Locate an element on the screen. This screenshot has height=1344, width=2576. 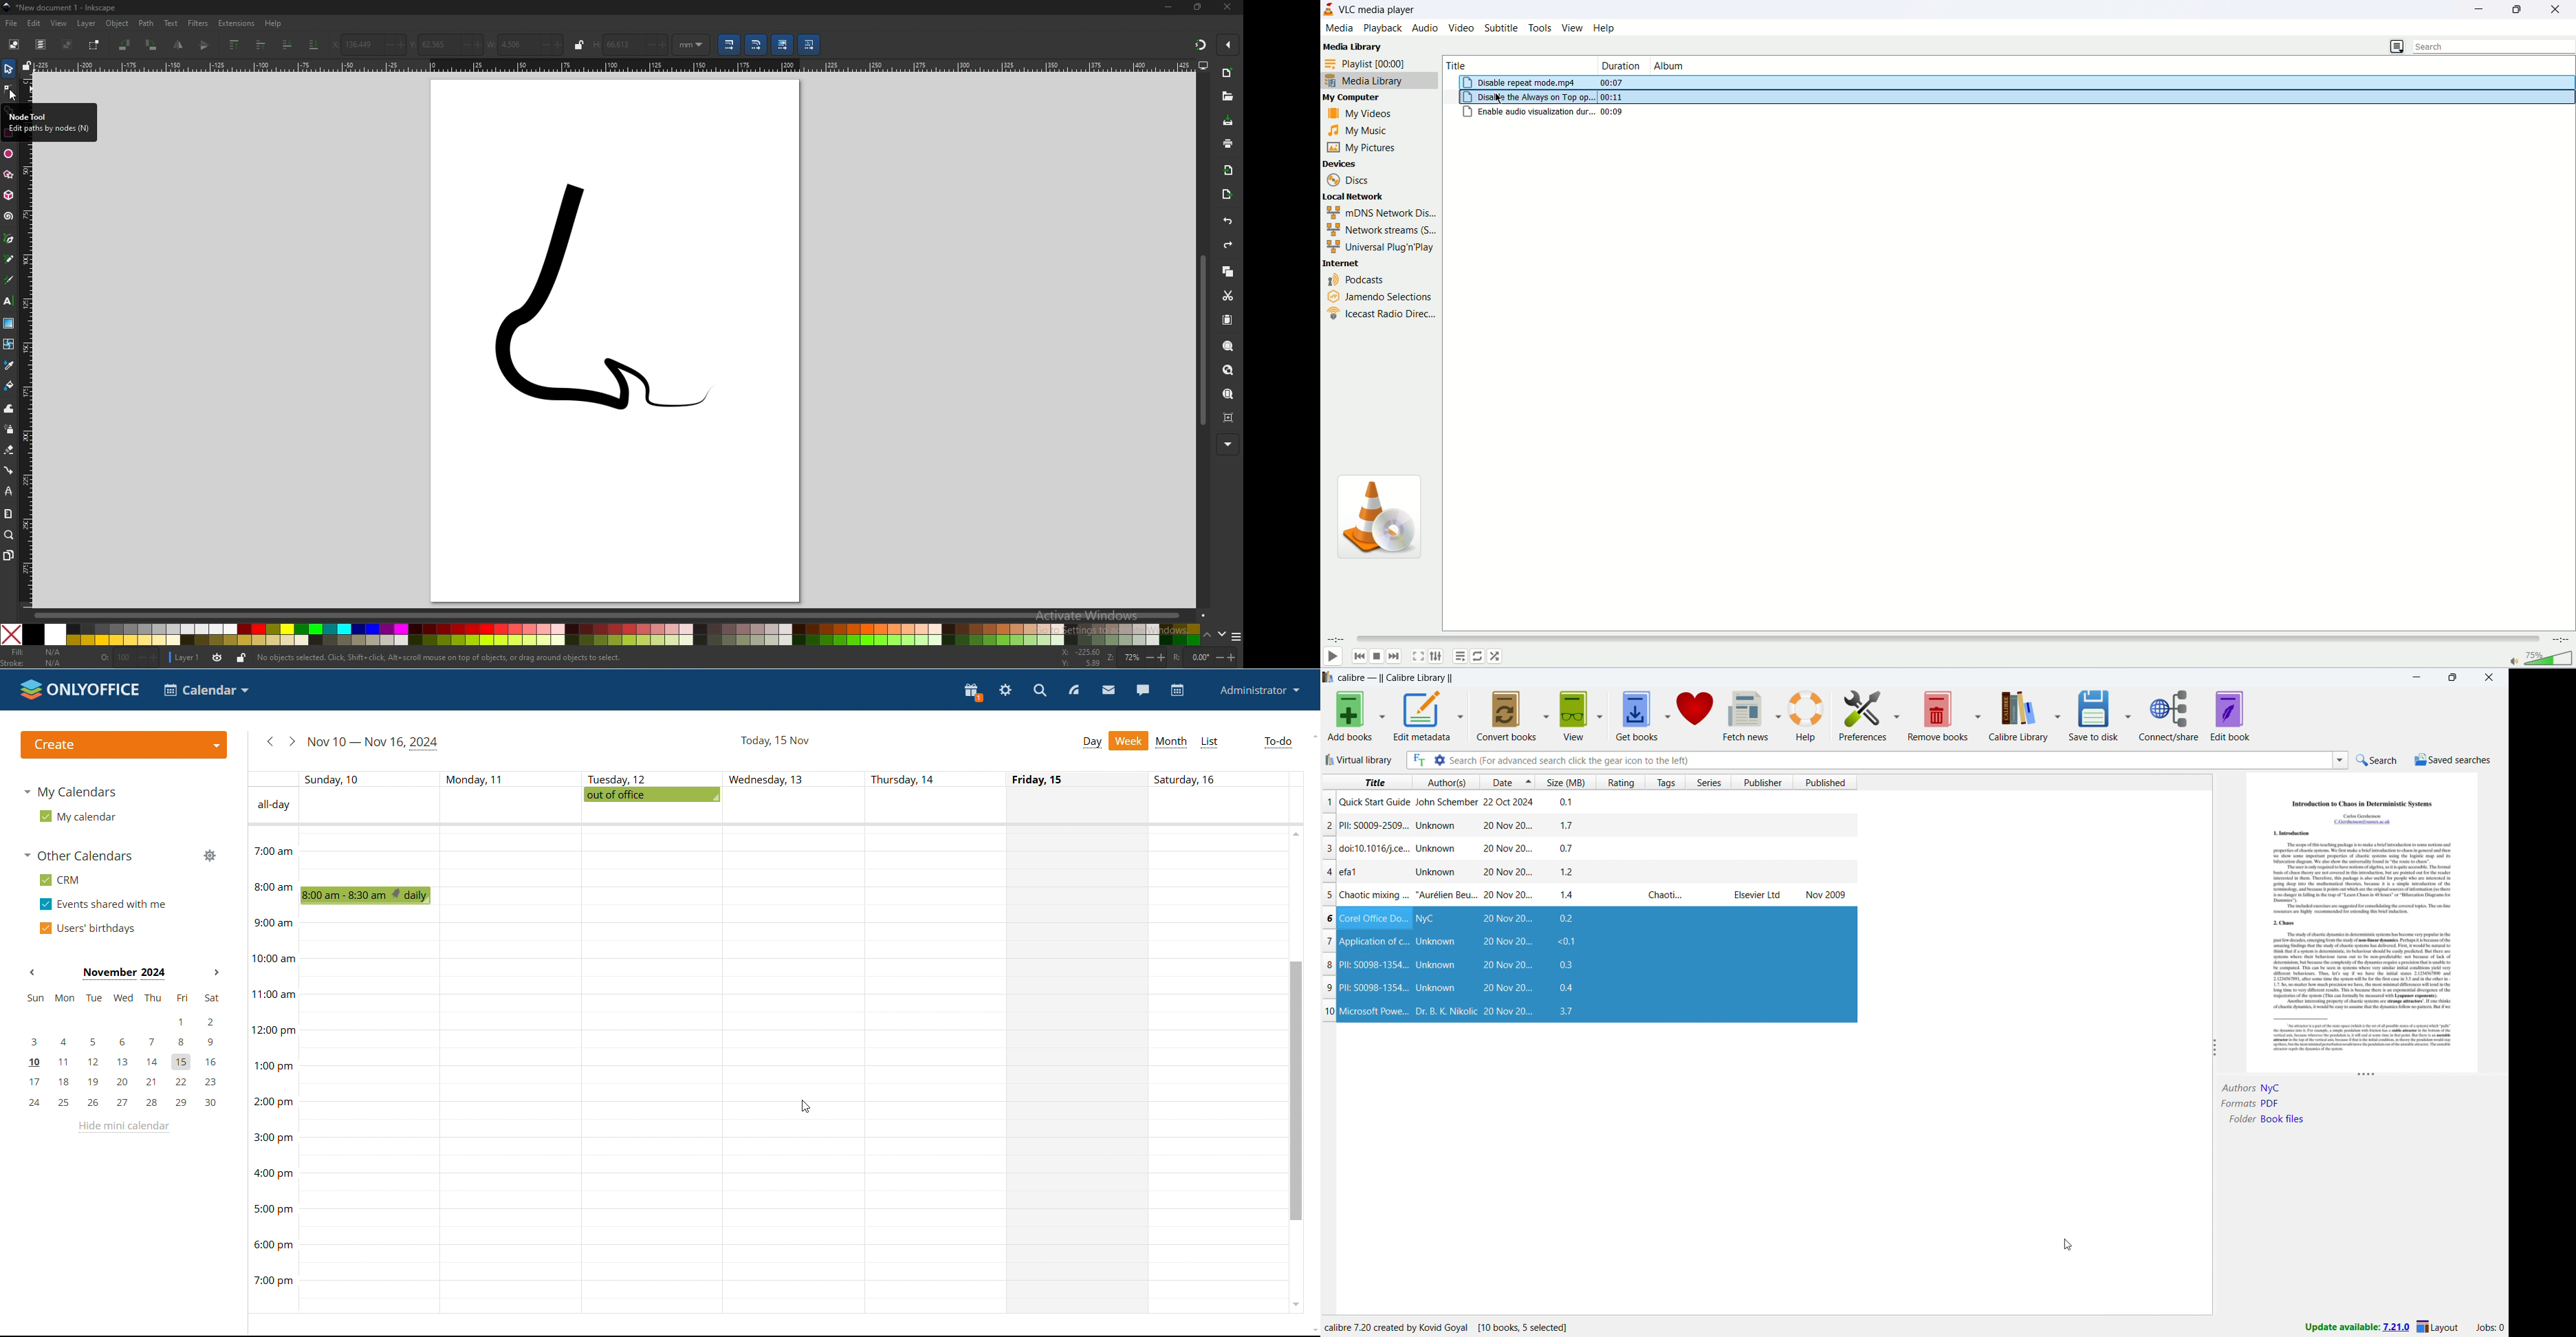
redo is located at coordinates (1226, 246).